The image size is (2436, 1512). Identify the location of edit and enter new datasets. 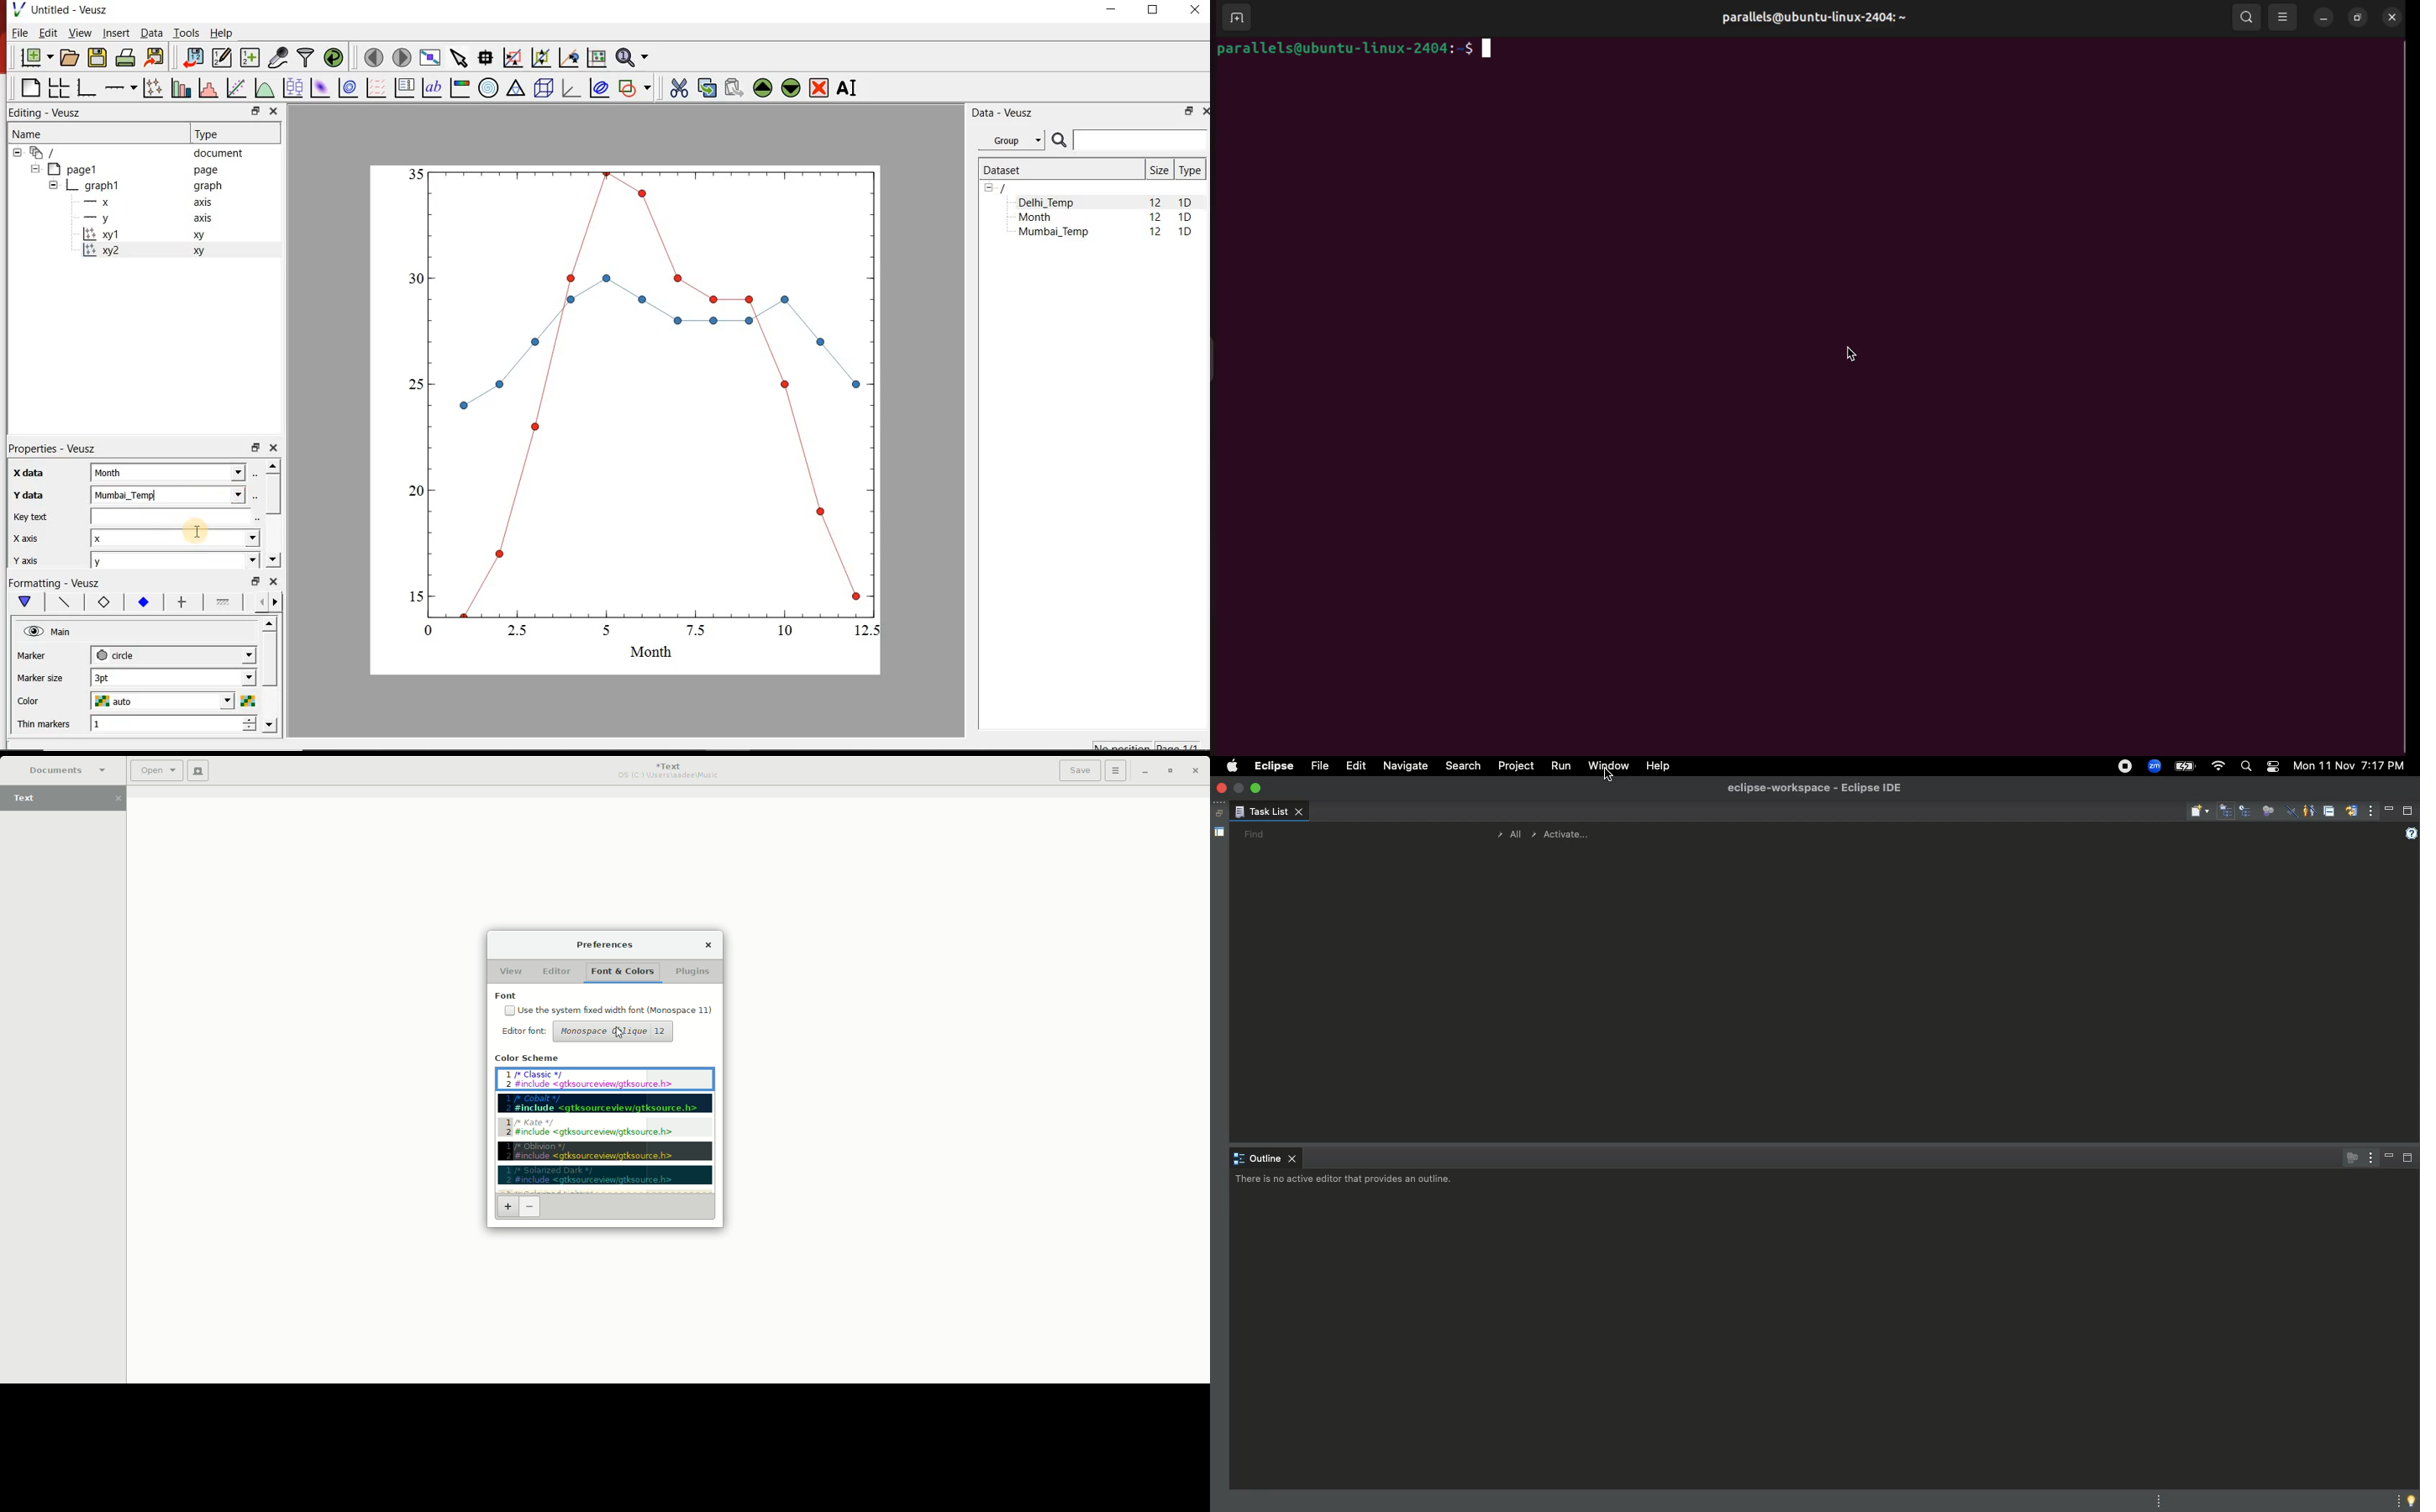
(221, 58).